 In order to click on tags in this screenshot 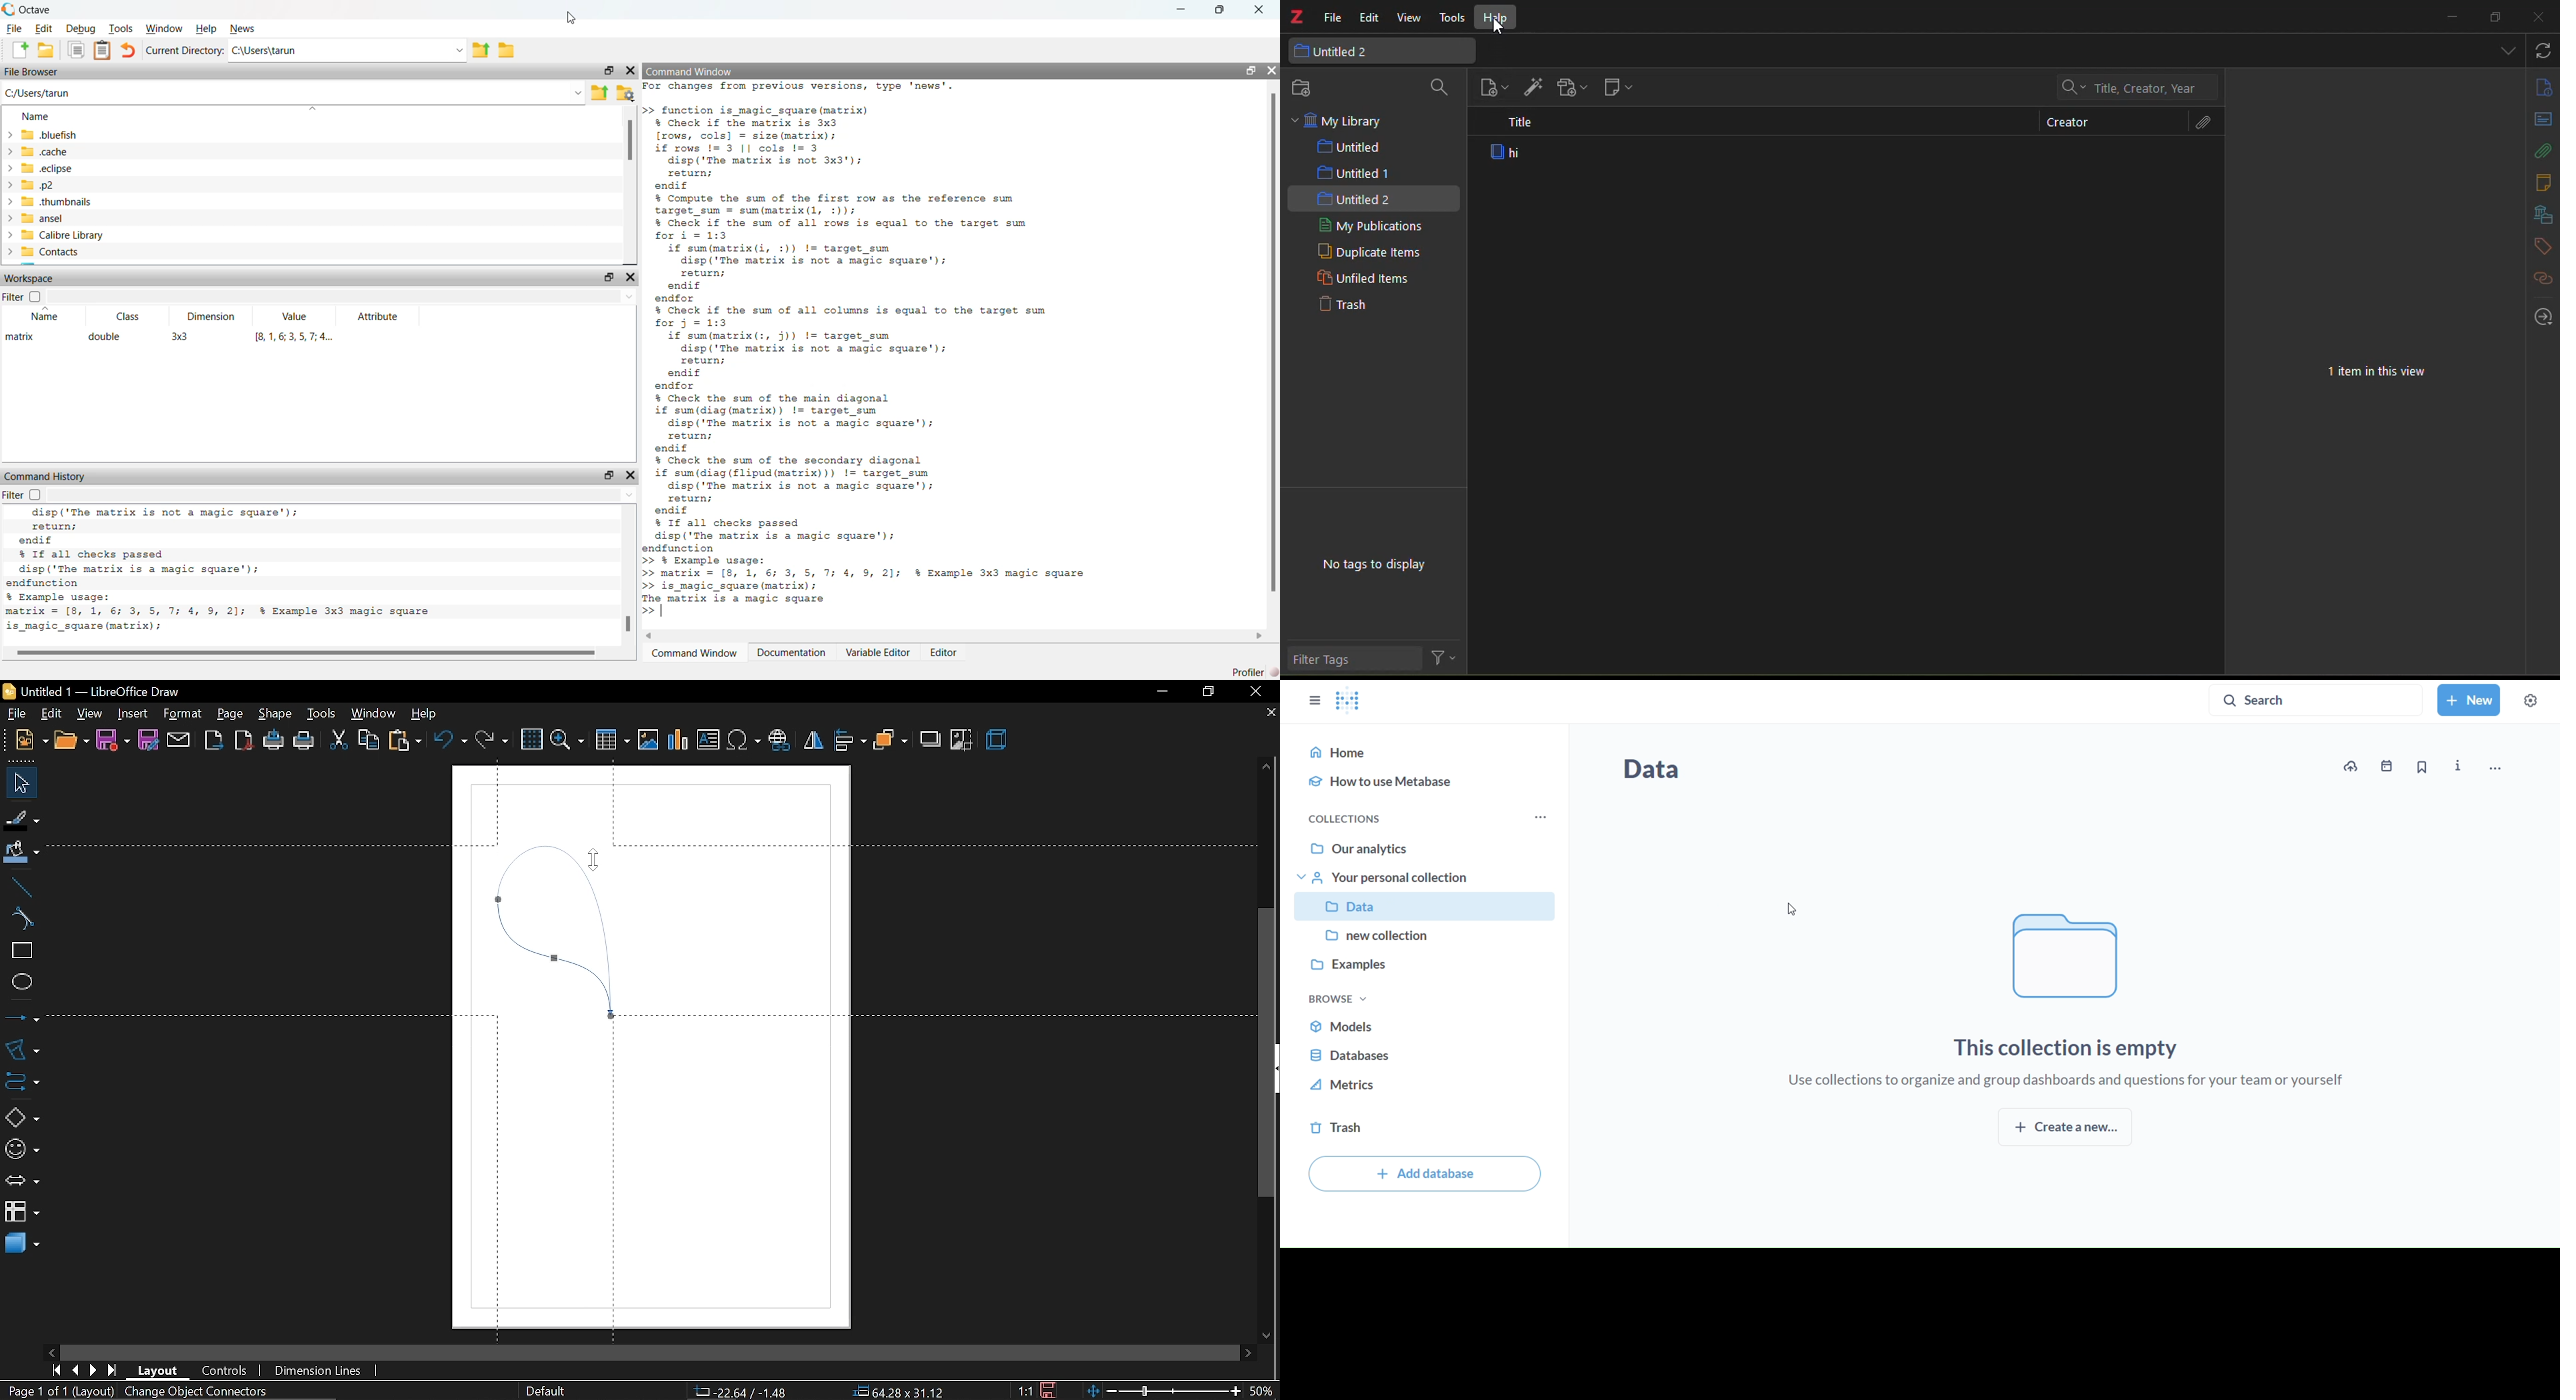, I will do `click(2540, 246)`.